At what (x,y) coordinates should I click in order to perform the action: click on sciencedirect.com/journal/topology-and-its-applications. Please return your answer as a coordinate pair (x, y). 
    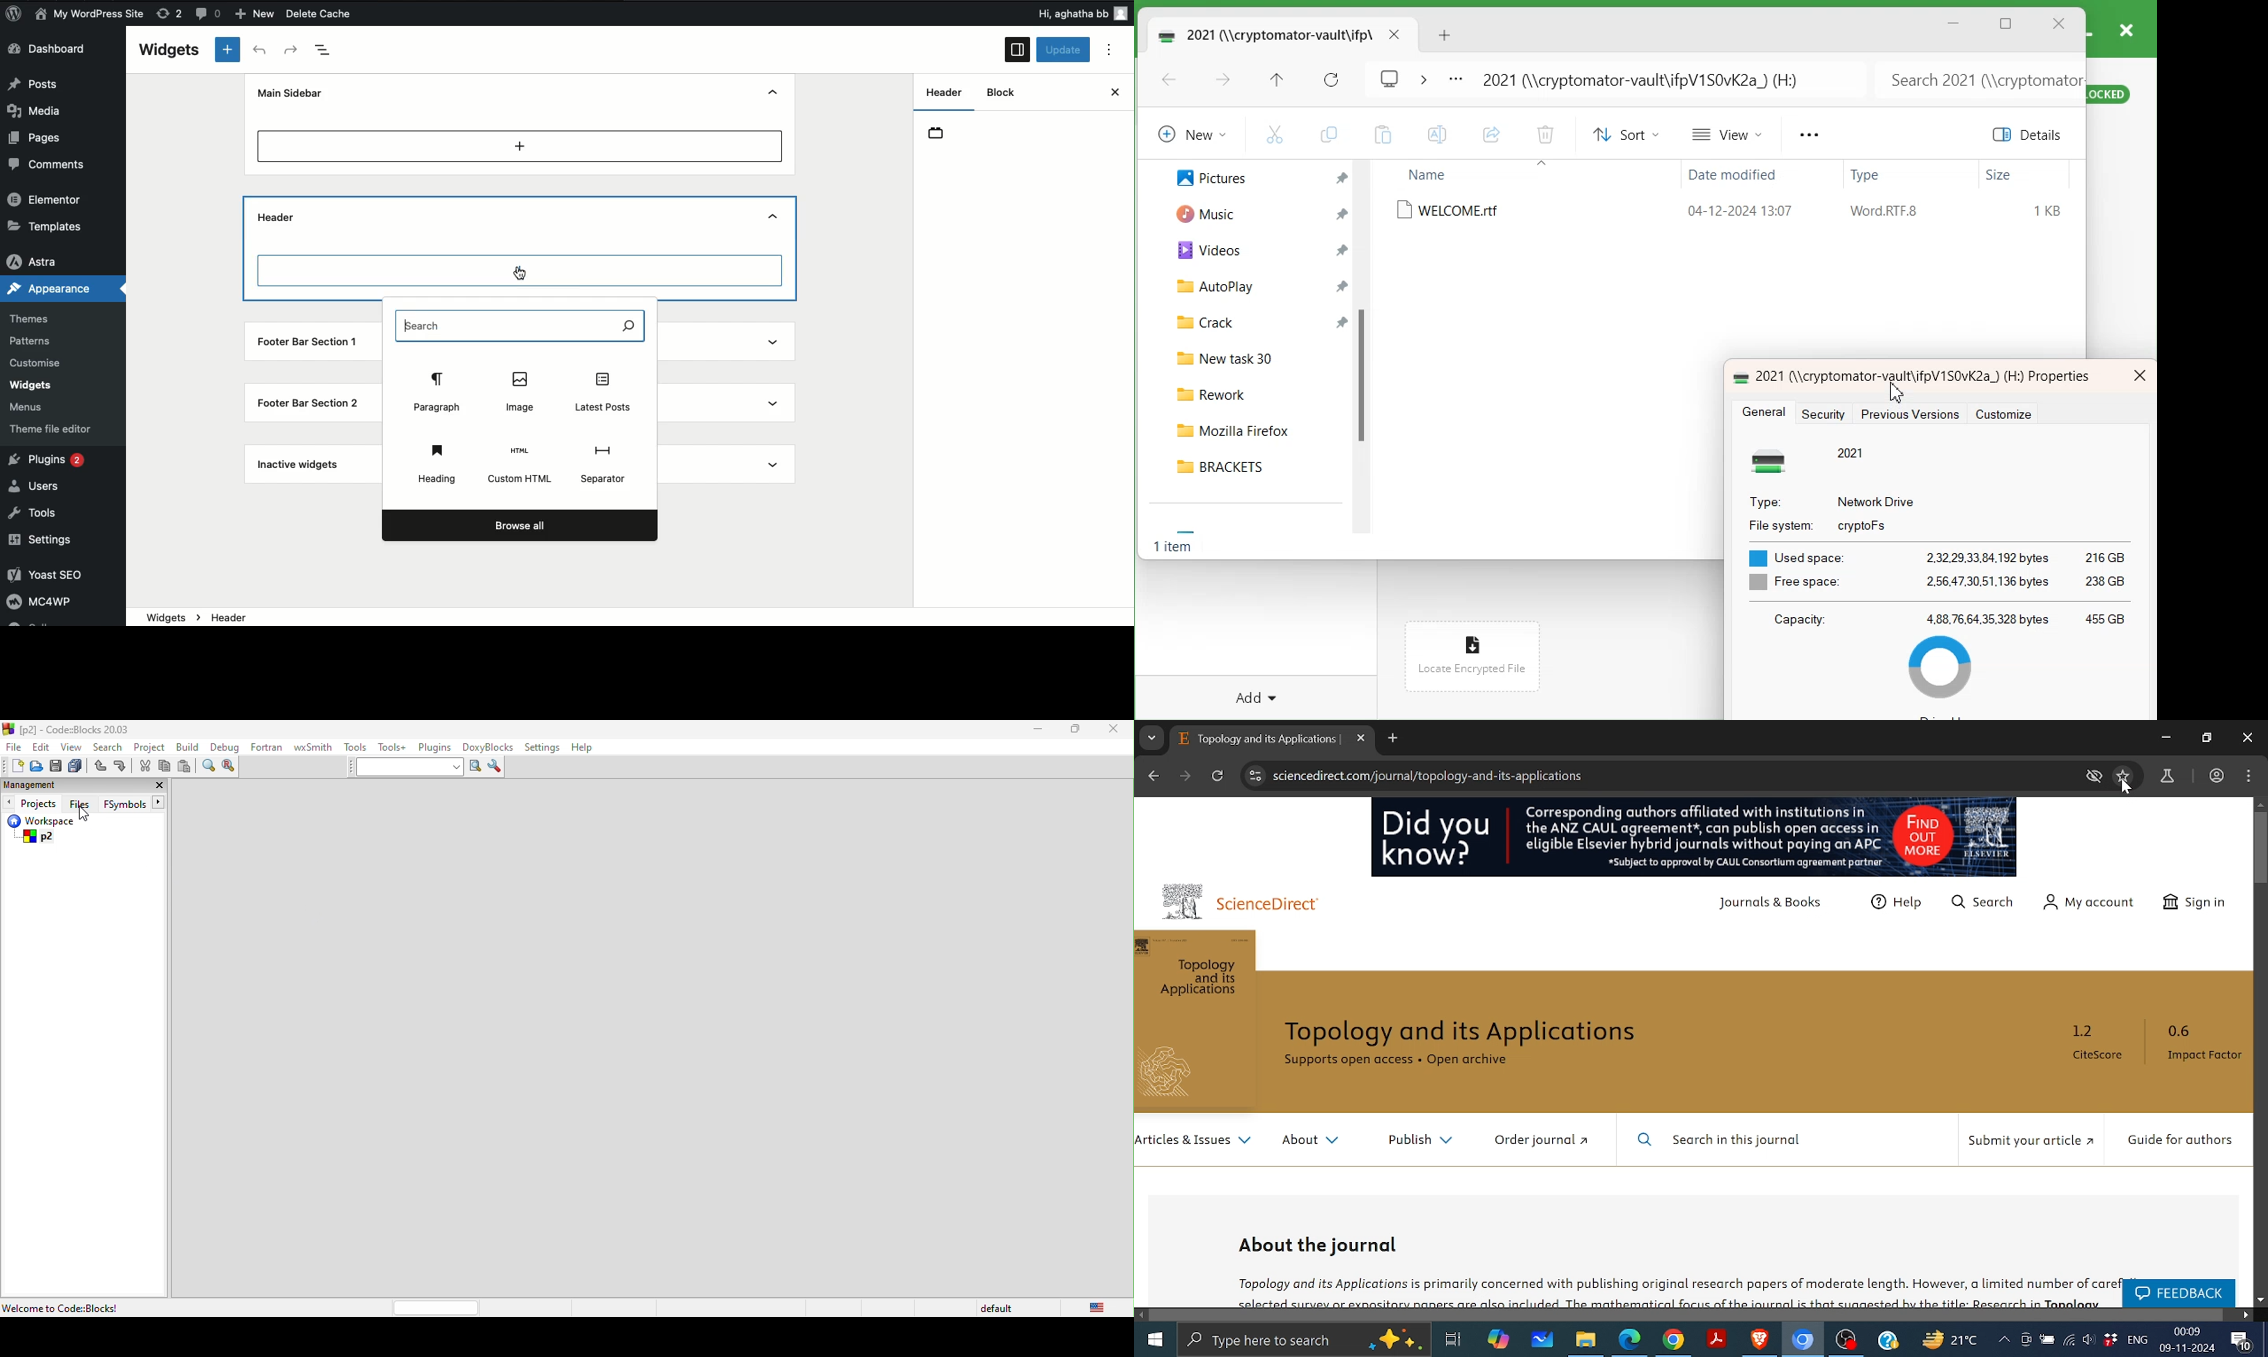
    Looking at the image, I should click on (1429, 776).